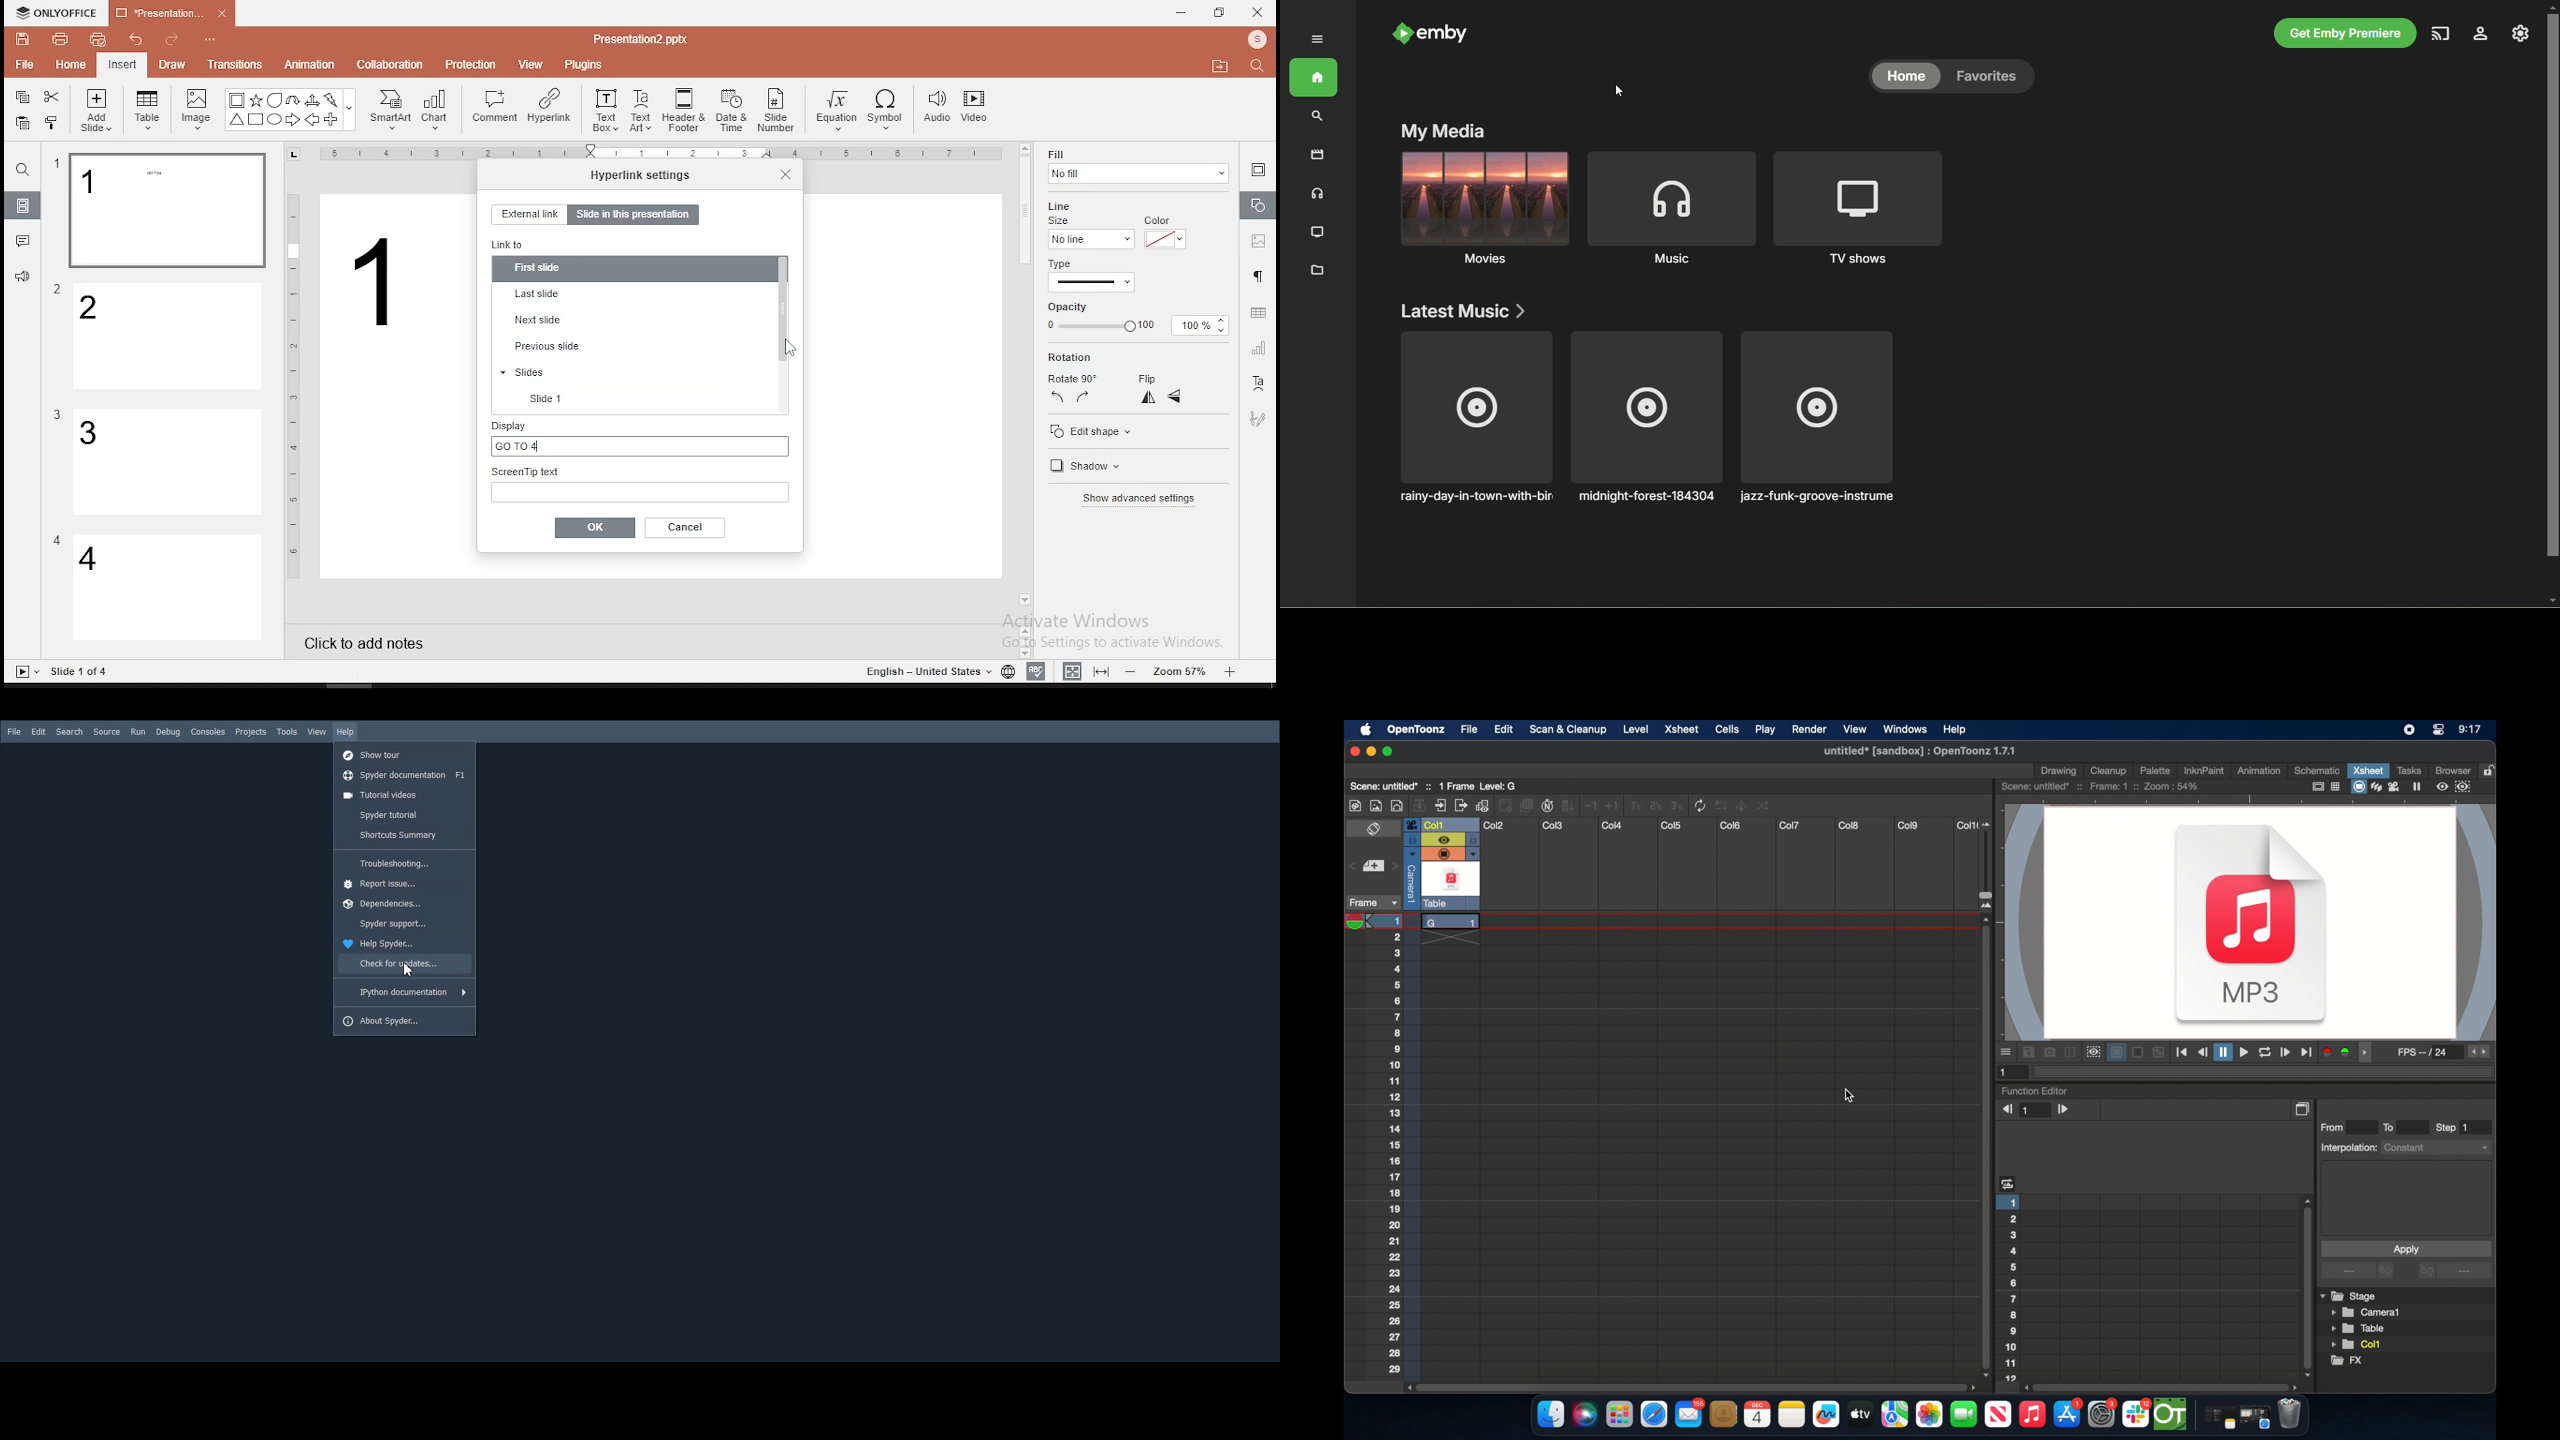  I want to click on appstore, so click(2068, 1415).